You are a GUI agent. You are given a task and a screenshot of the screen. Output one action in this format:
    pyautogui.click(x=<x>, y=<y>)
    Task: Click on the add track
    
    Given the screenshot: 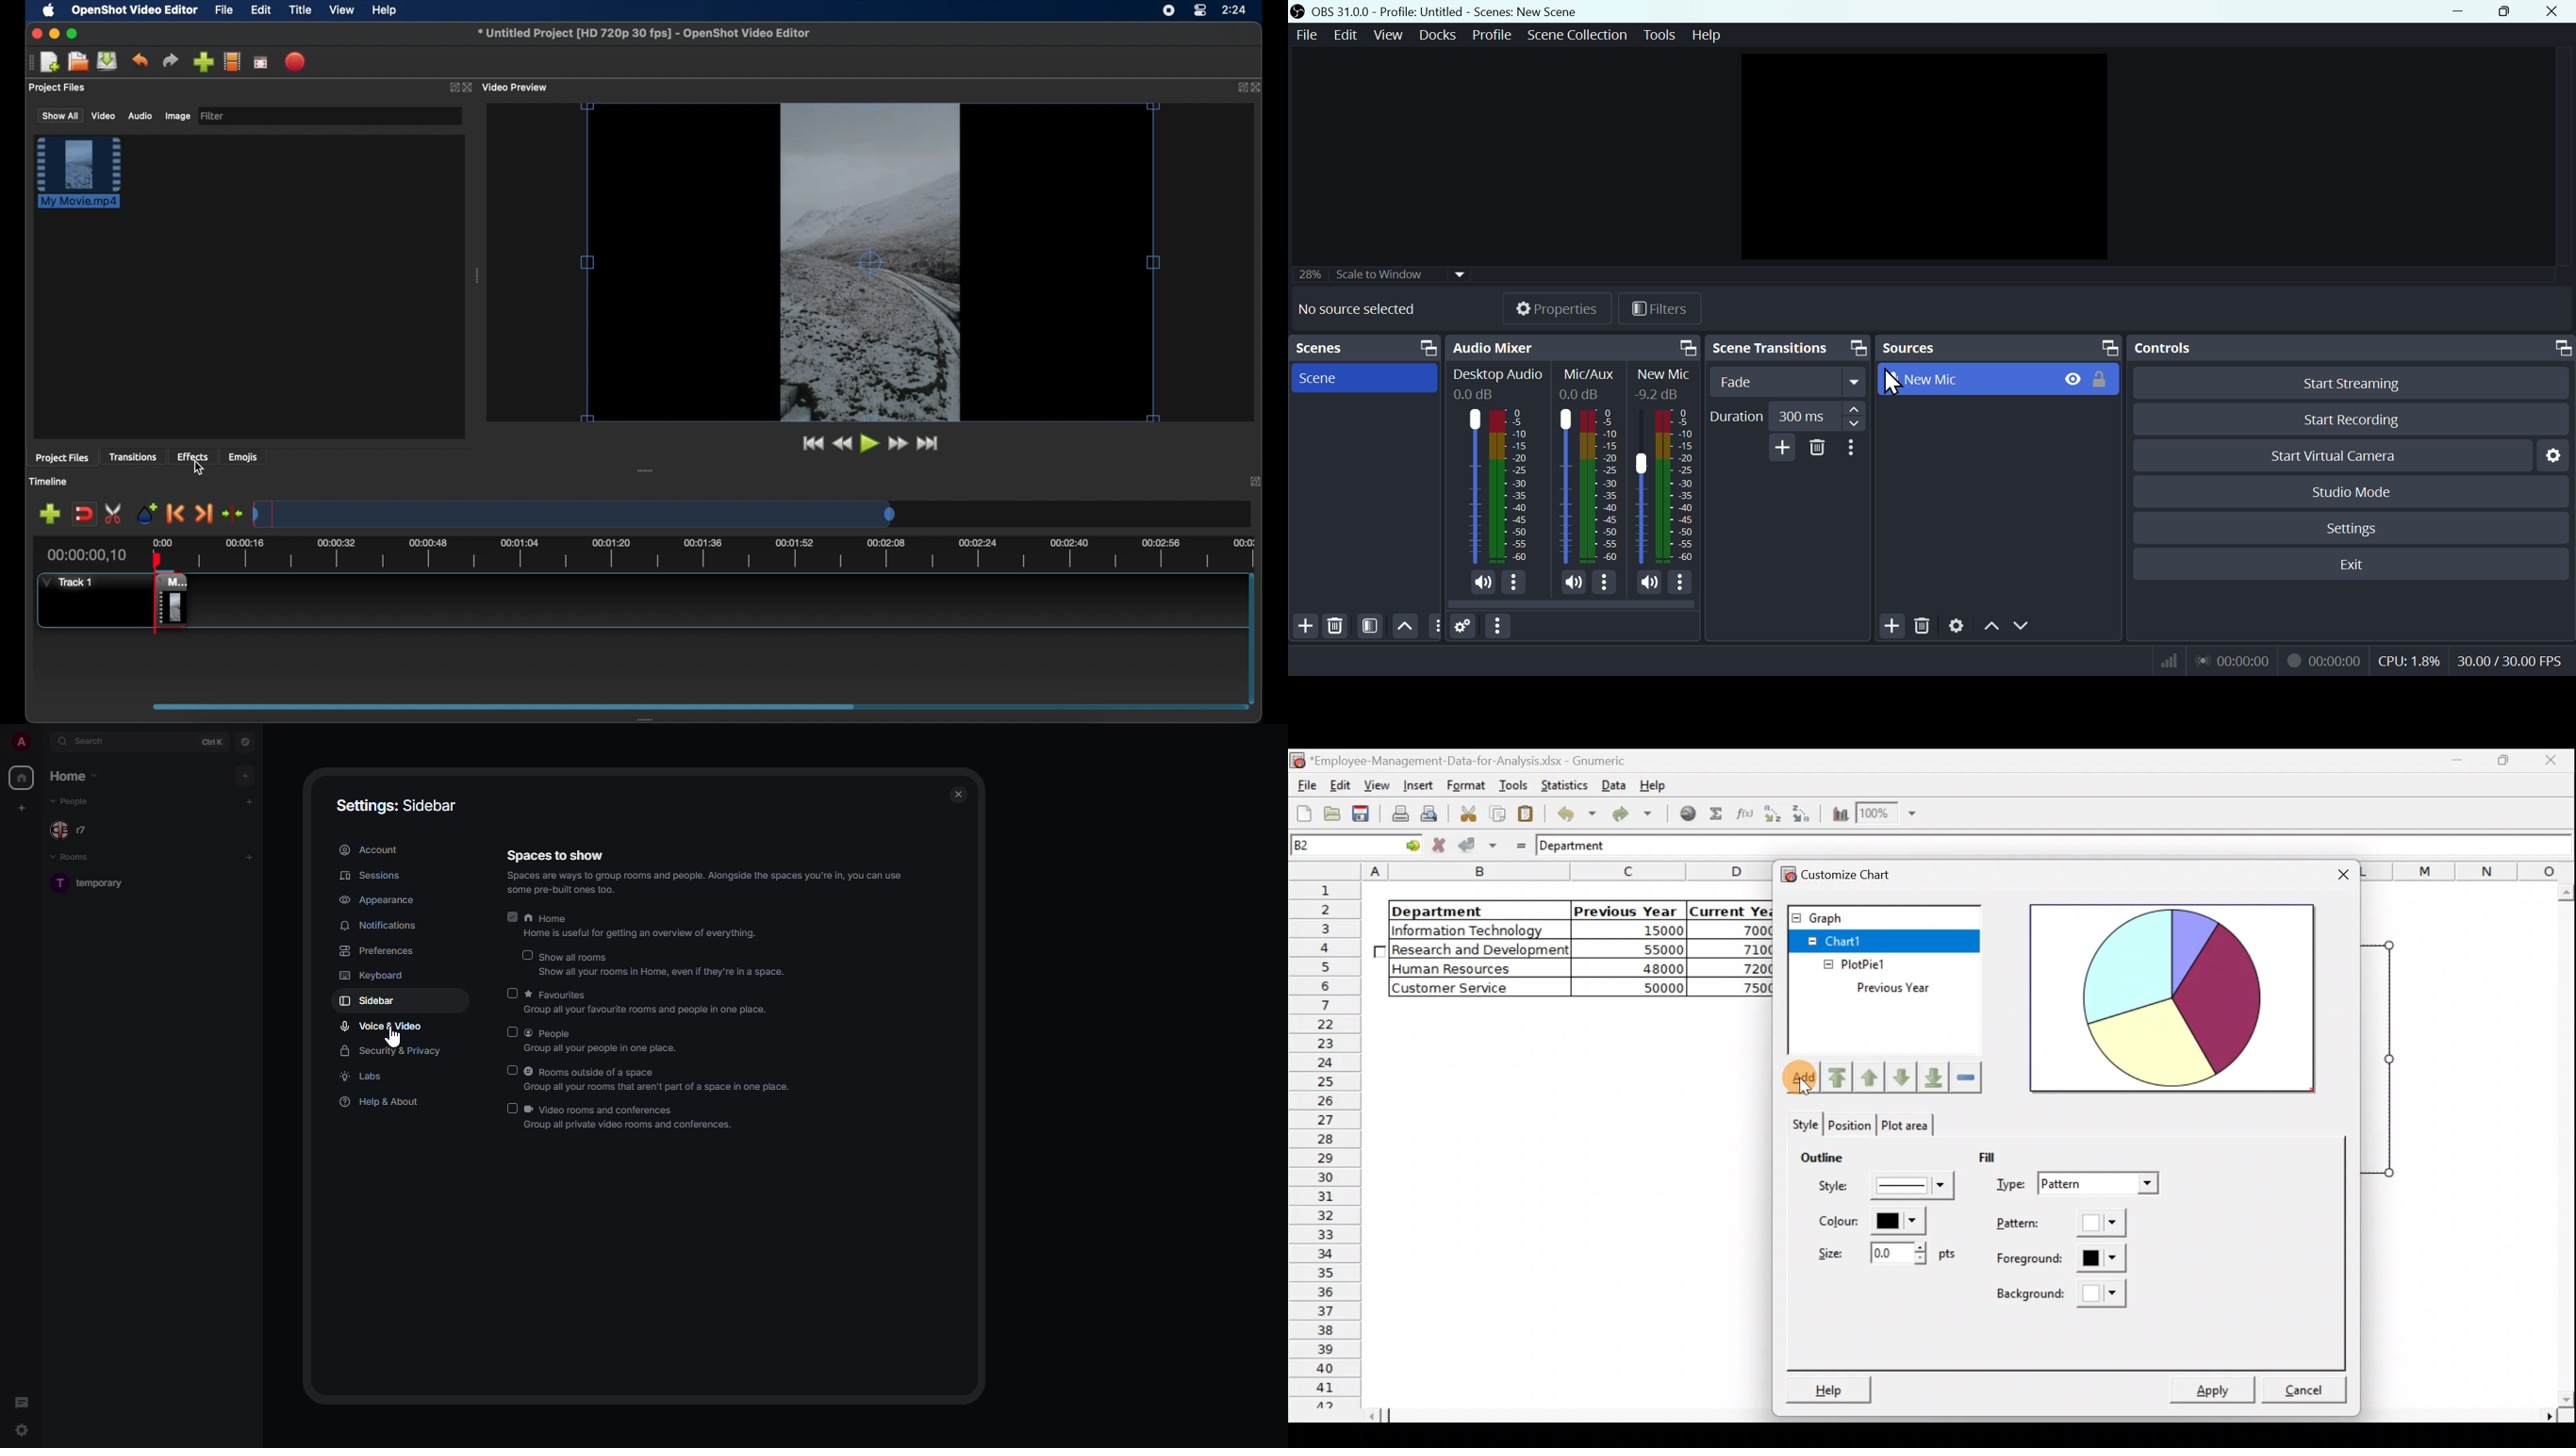 What is the action you would take?
    pyautogui.click(x=50, y=514)
    